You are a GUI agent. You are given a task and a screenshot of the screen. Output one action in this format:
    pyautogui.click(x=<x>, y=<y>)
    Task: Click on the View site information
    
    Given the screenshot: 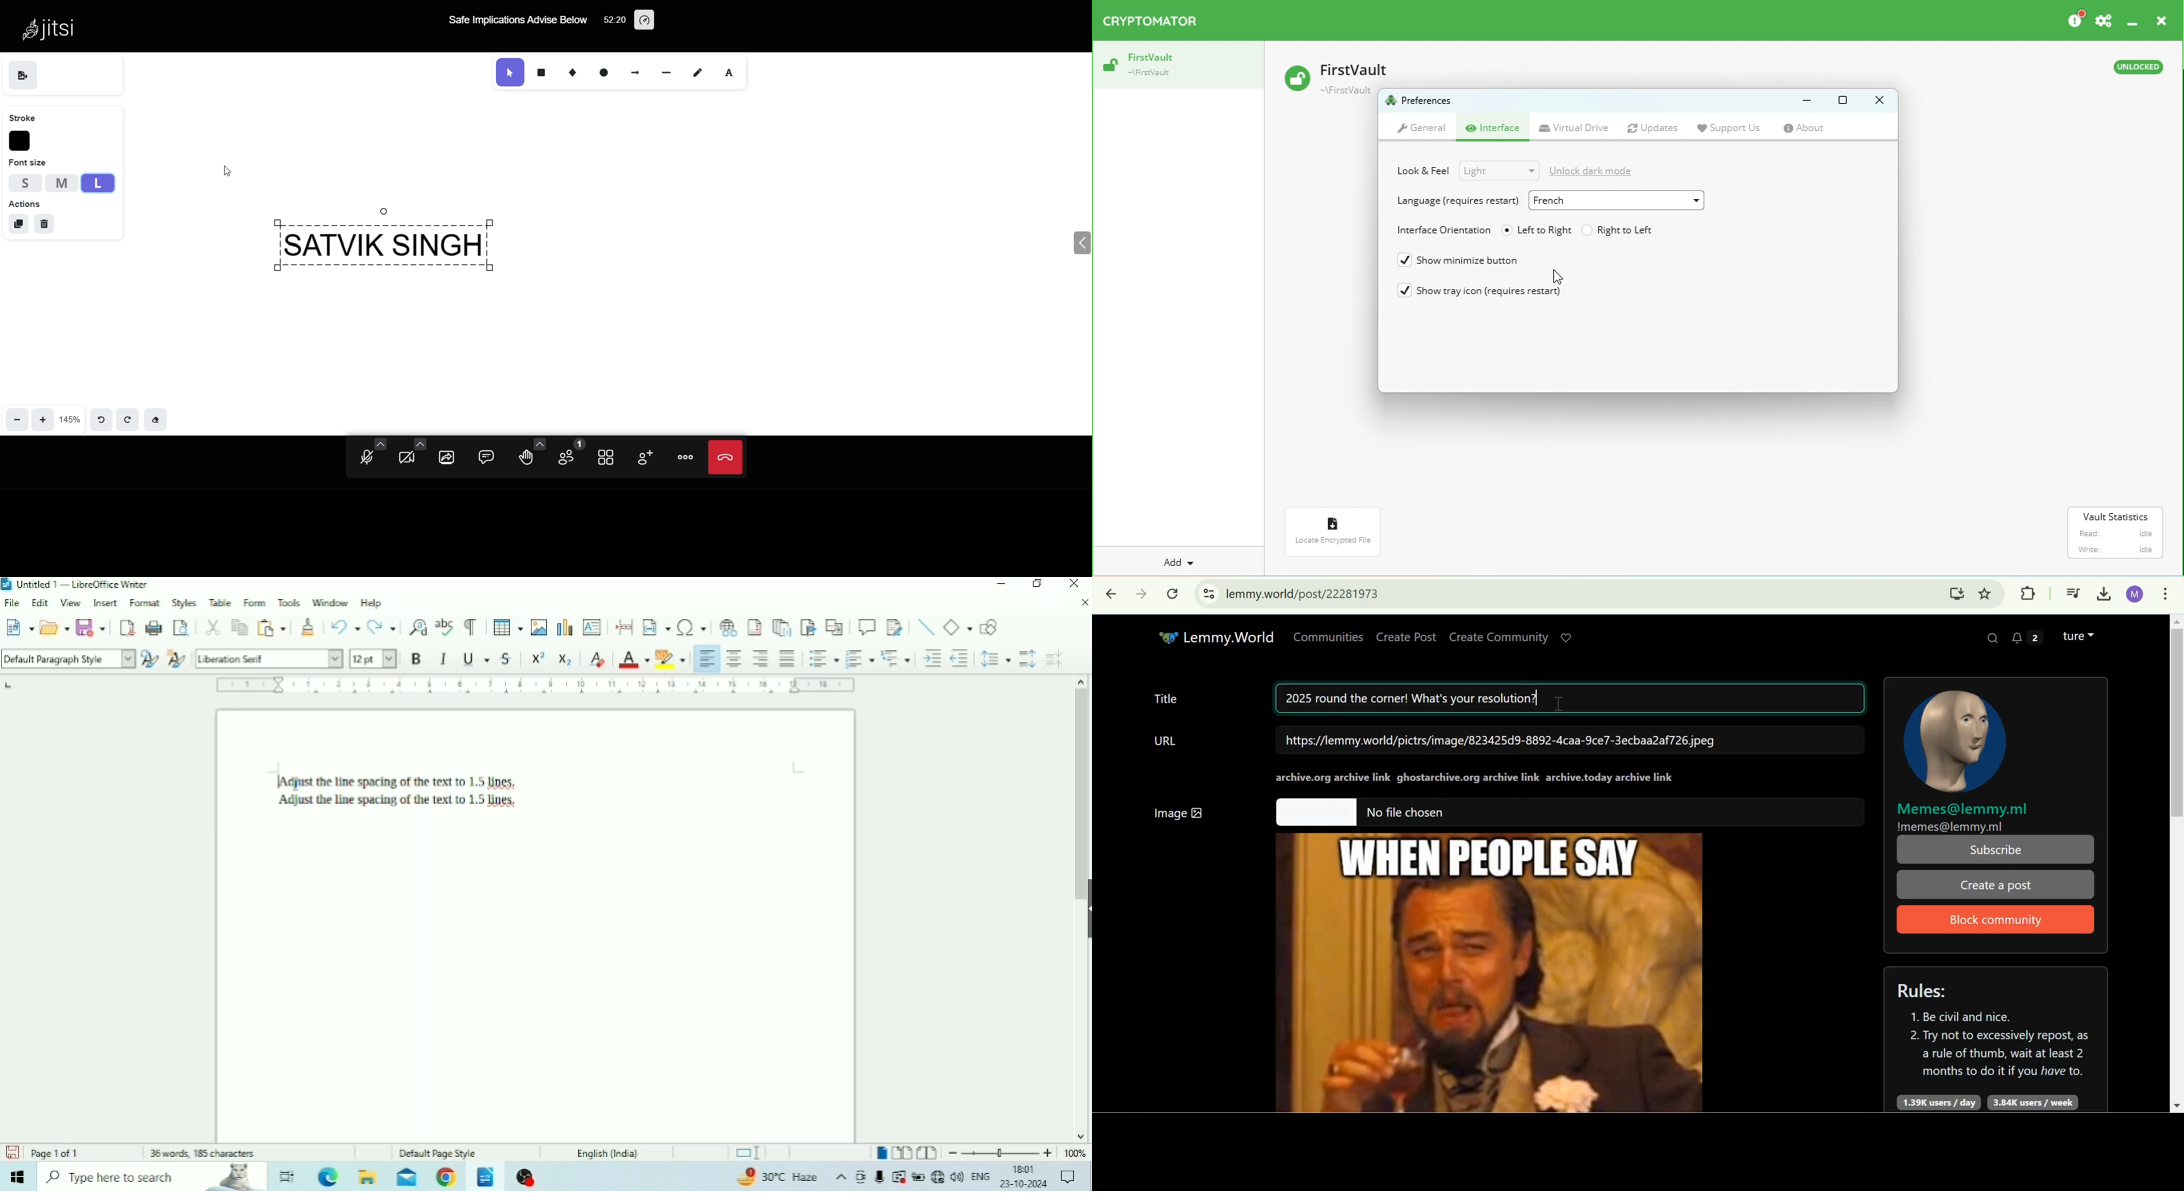 What is the action you would take?
    pyautogui.click(x=1209, y=594)
    